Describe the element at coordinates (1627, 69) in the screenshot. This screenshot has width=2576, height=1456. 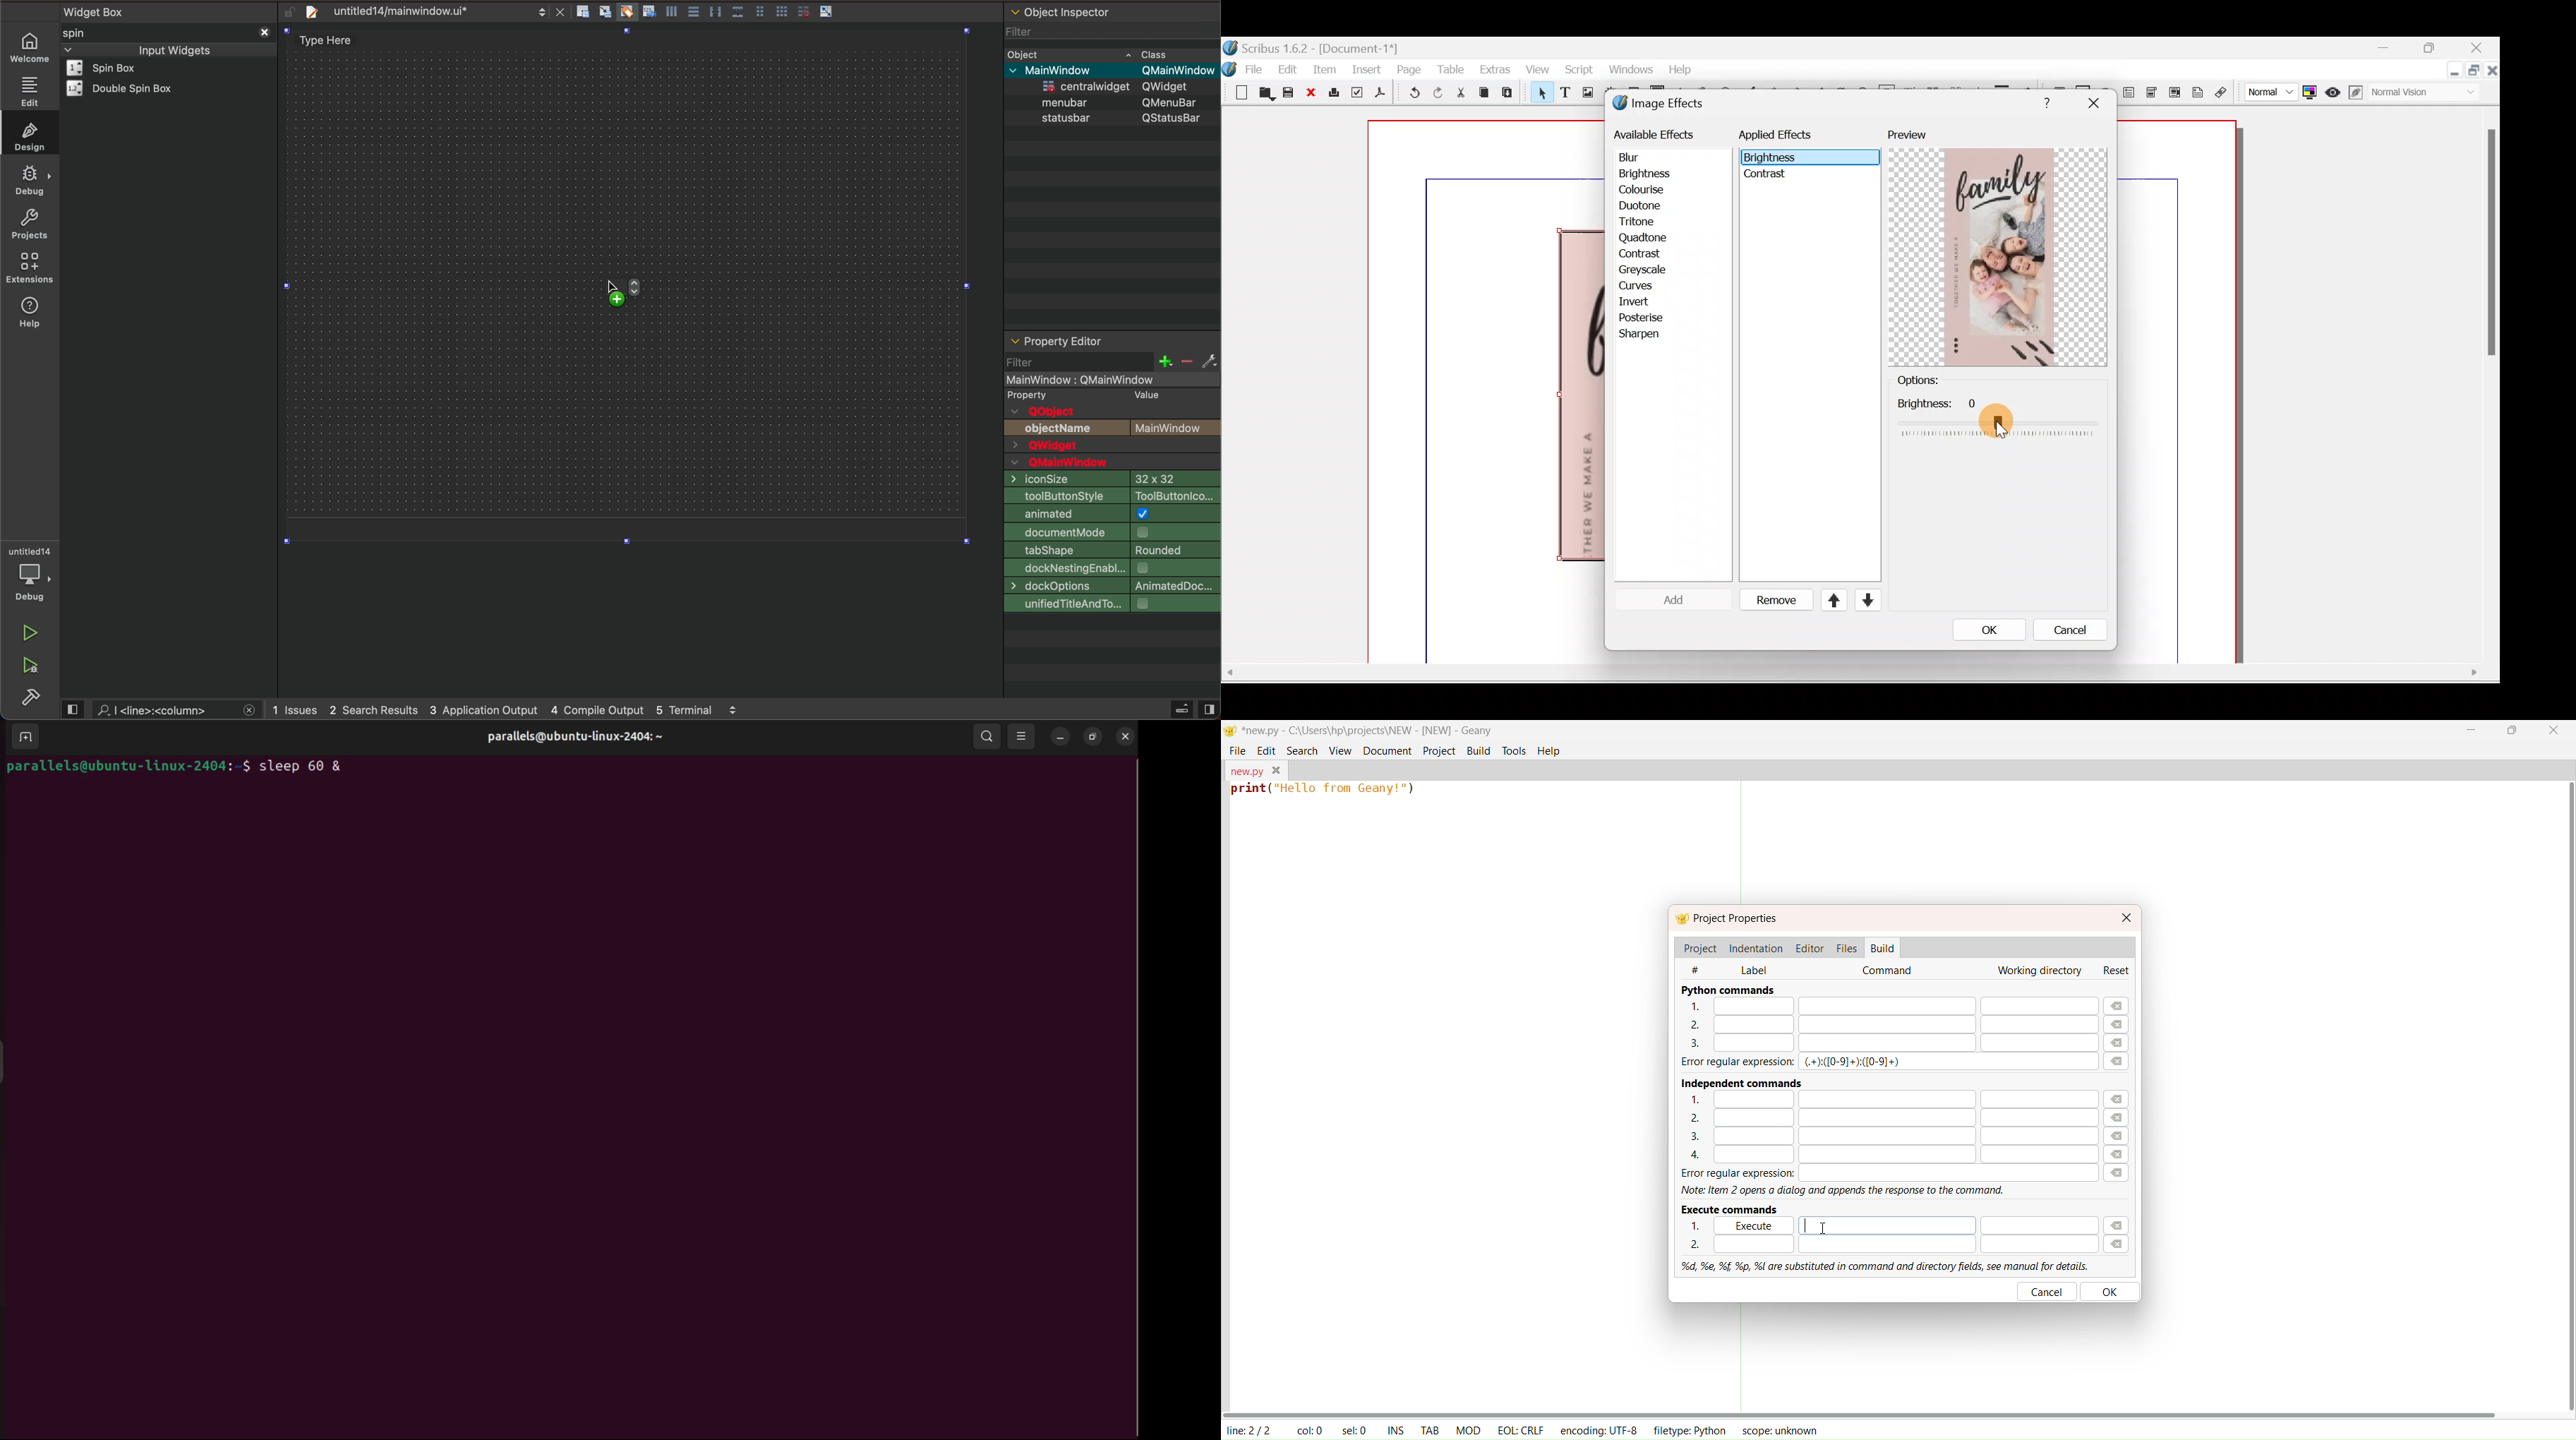
I see `Windows` at that location.